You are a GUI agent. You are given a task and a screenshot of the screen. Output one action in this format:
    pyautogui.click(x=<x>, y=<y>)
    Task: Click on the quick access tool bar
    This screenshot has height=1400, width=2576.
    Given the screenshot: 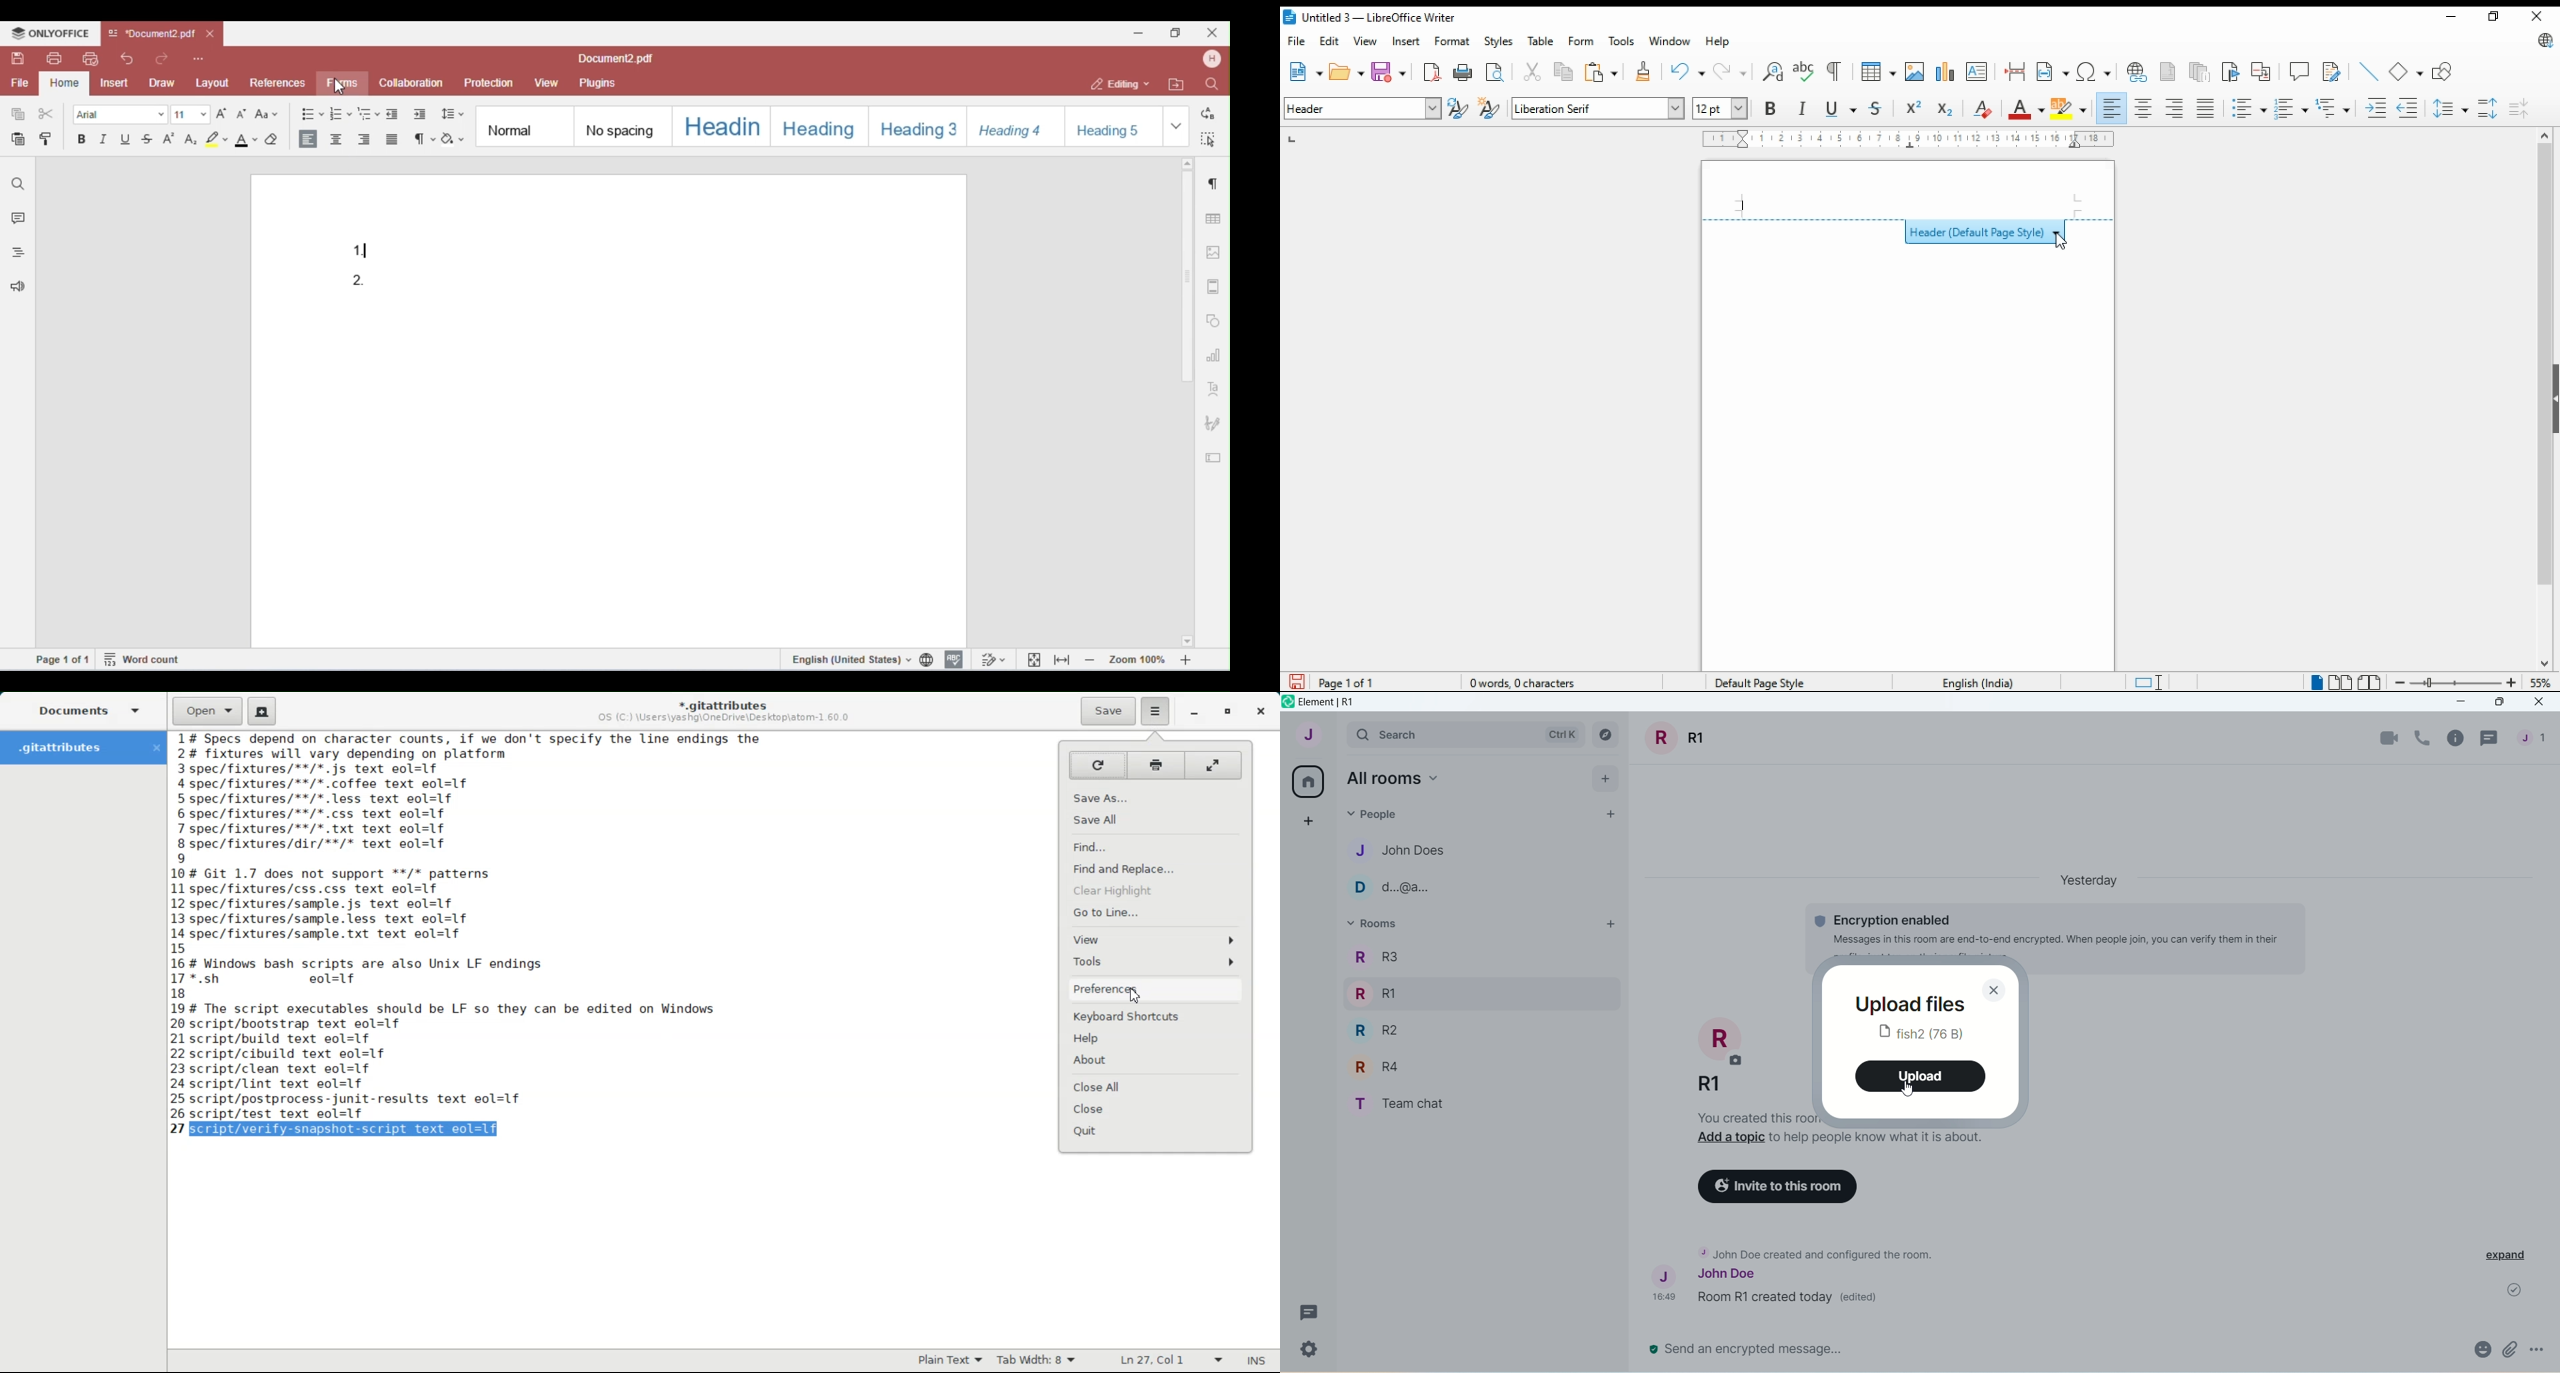 What is the action you would take?
    pyautogui.click(x=199, y=57)
    